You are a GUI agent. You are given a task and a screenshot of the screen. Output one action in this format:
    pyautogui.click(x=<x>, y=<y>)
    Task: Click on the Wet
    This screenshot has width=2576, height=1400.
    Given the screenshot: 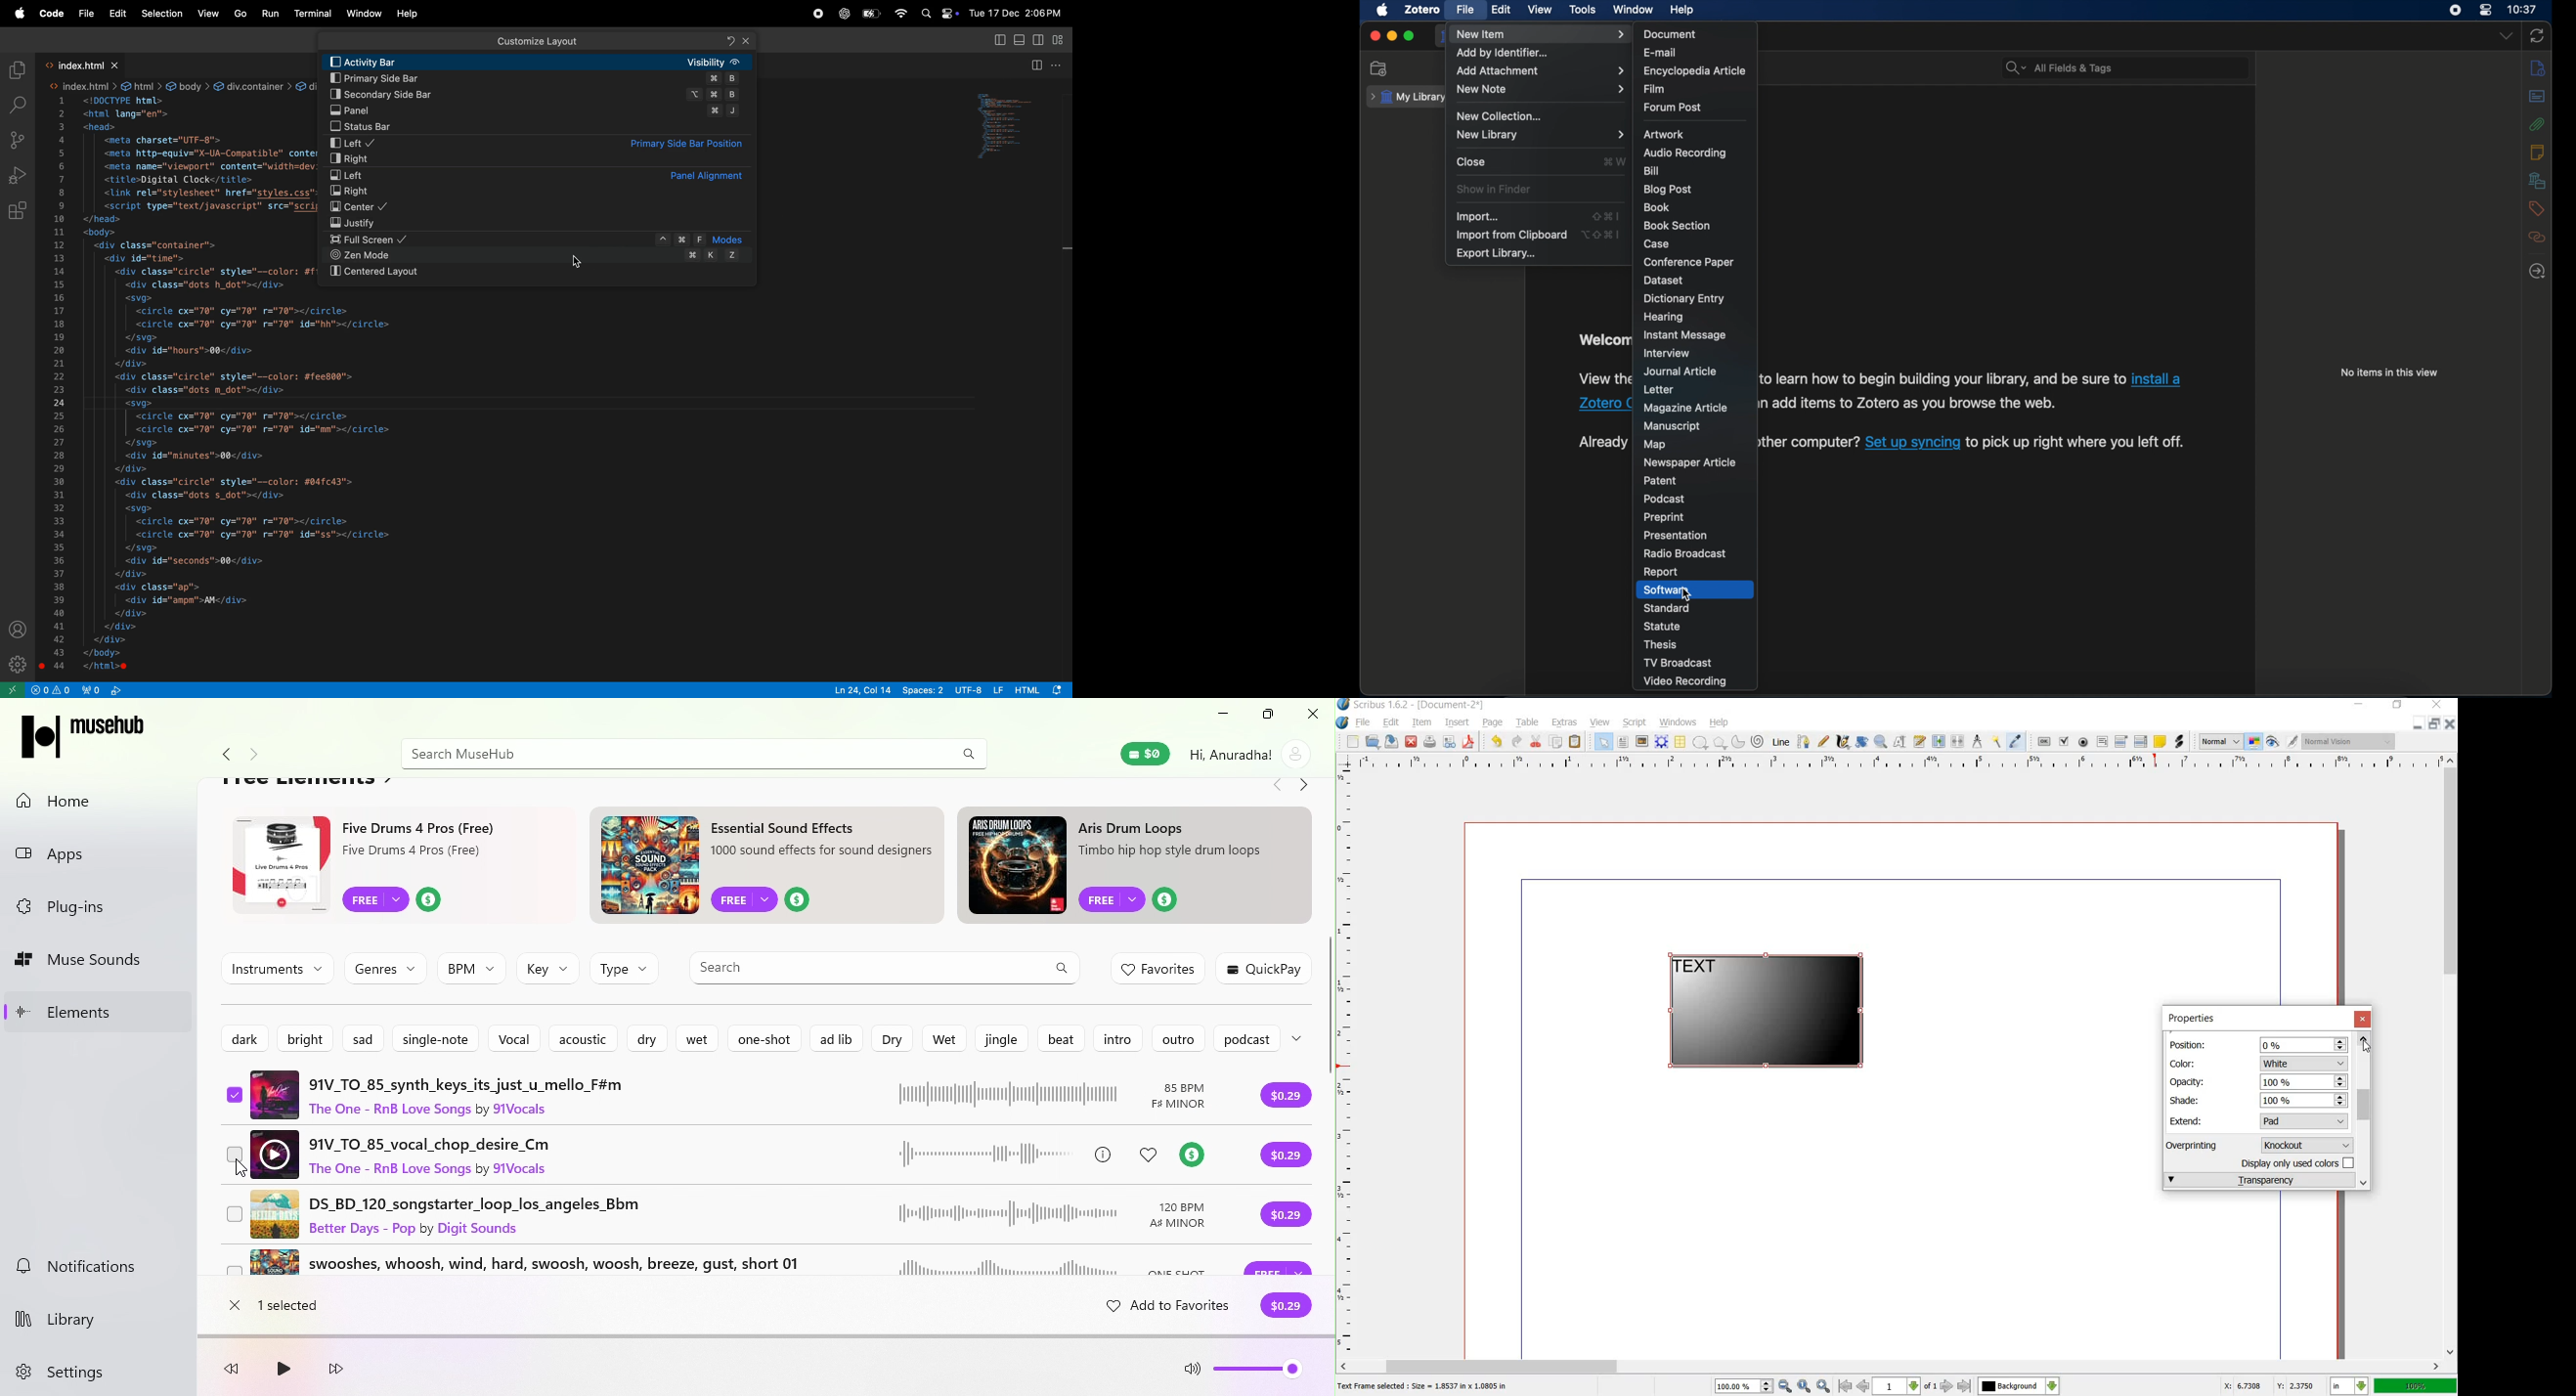 What is the action you would take?
    pyautogui.click(x=701, y=1040)
    